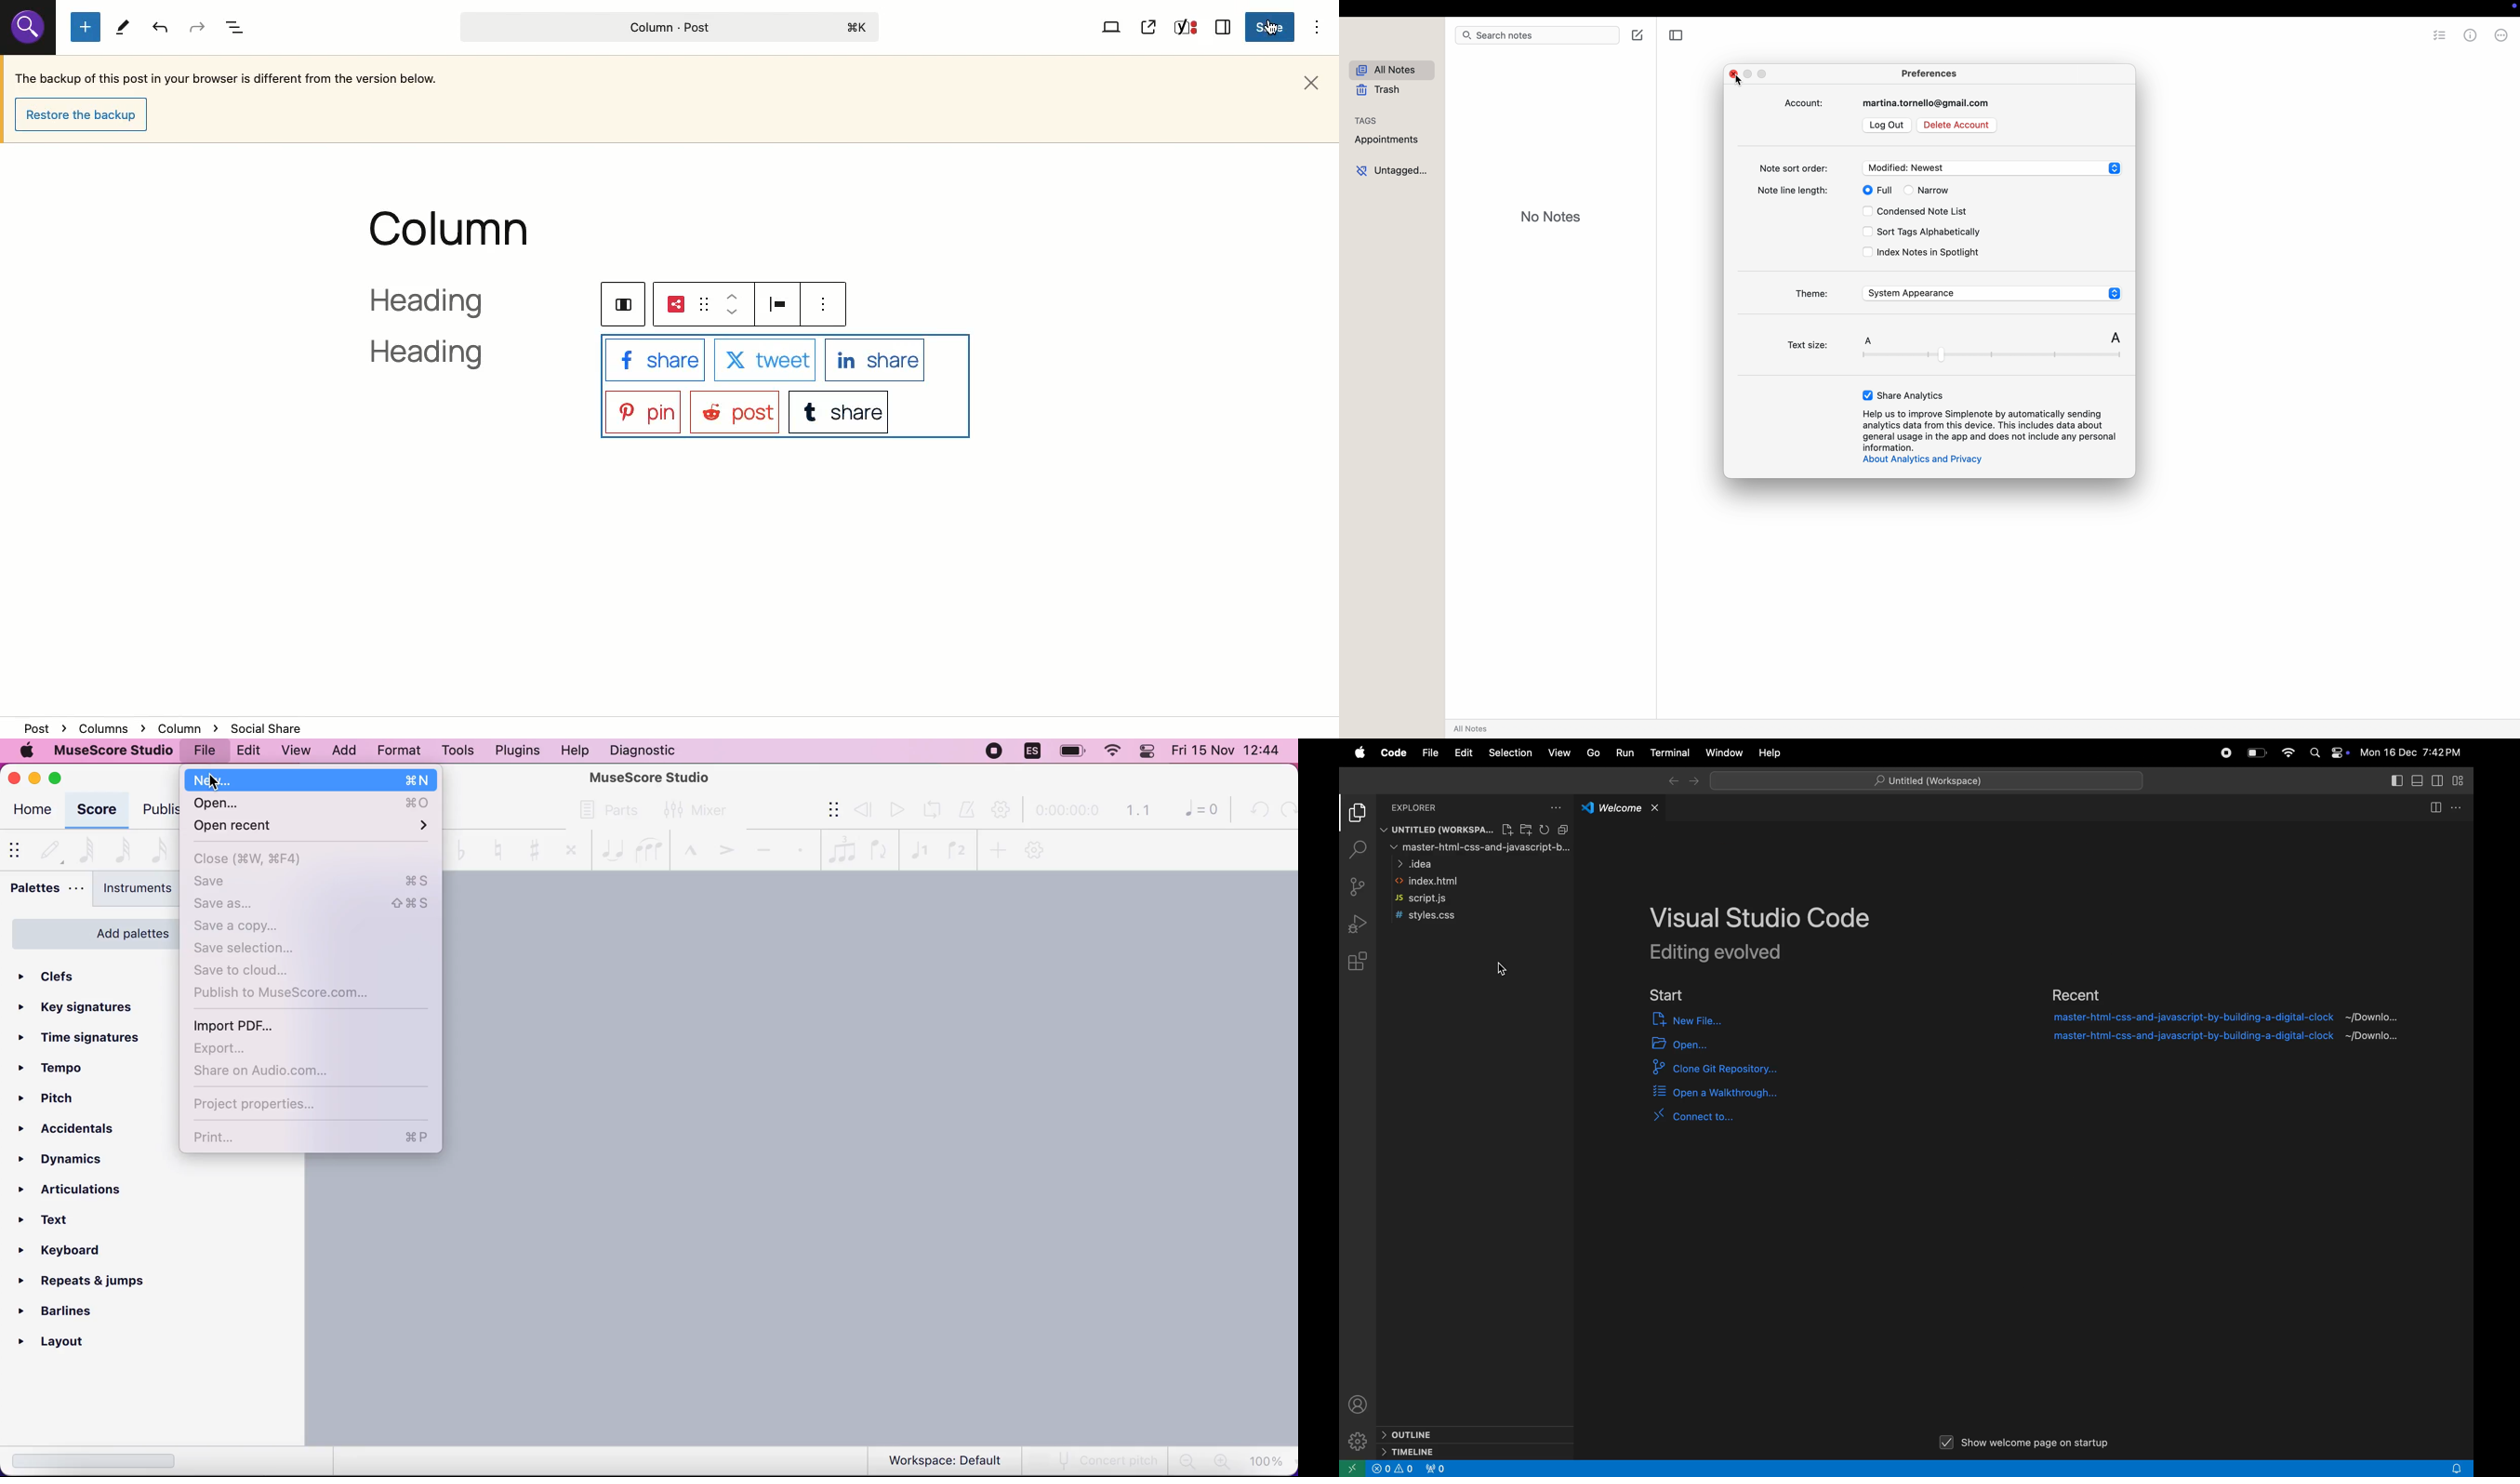  I want to click on export, so click(241, 1049).